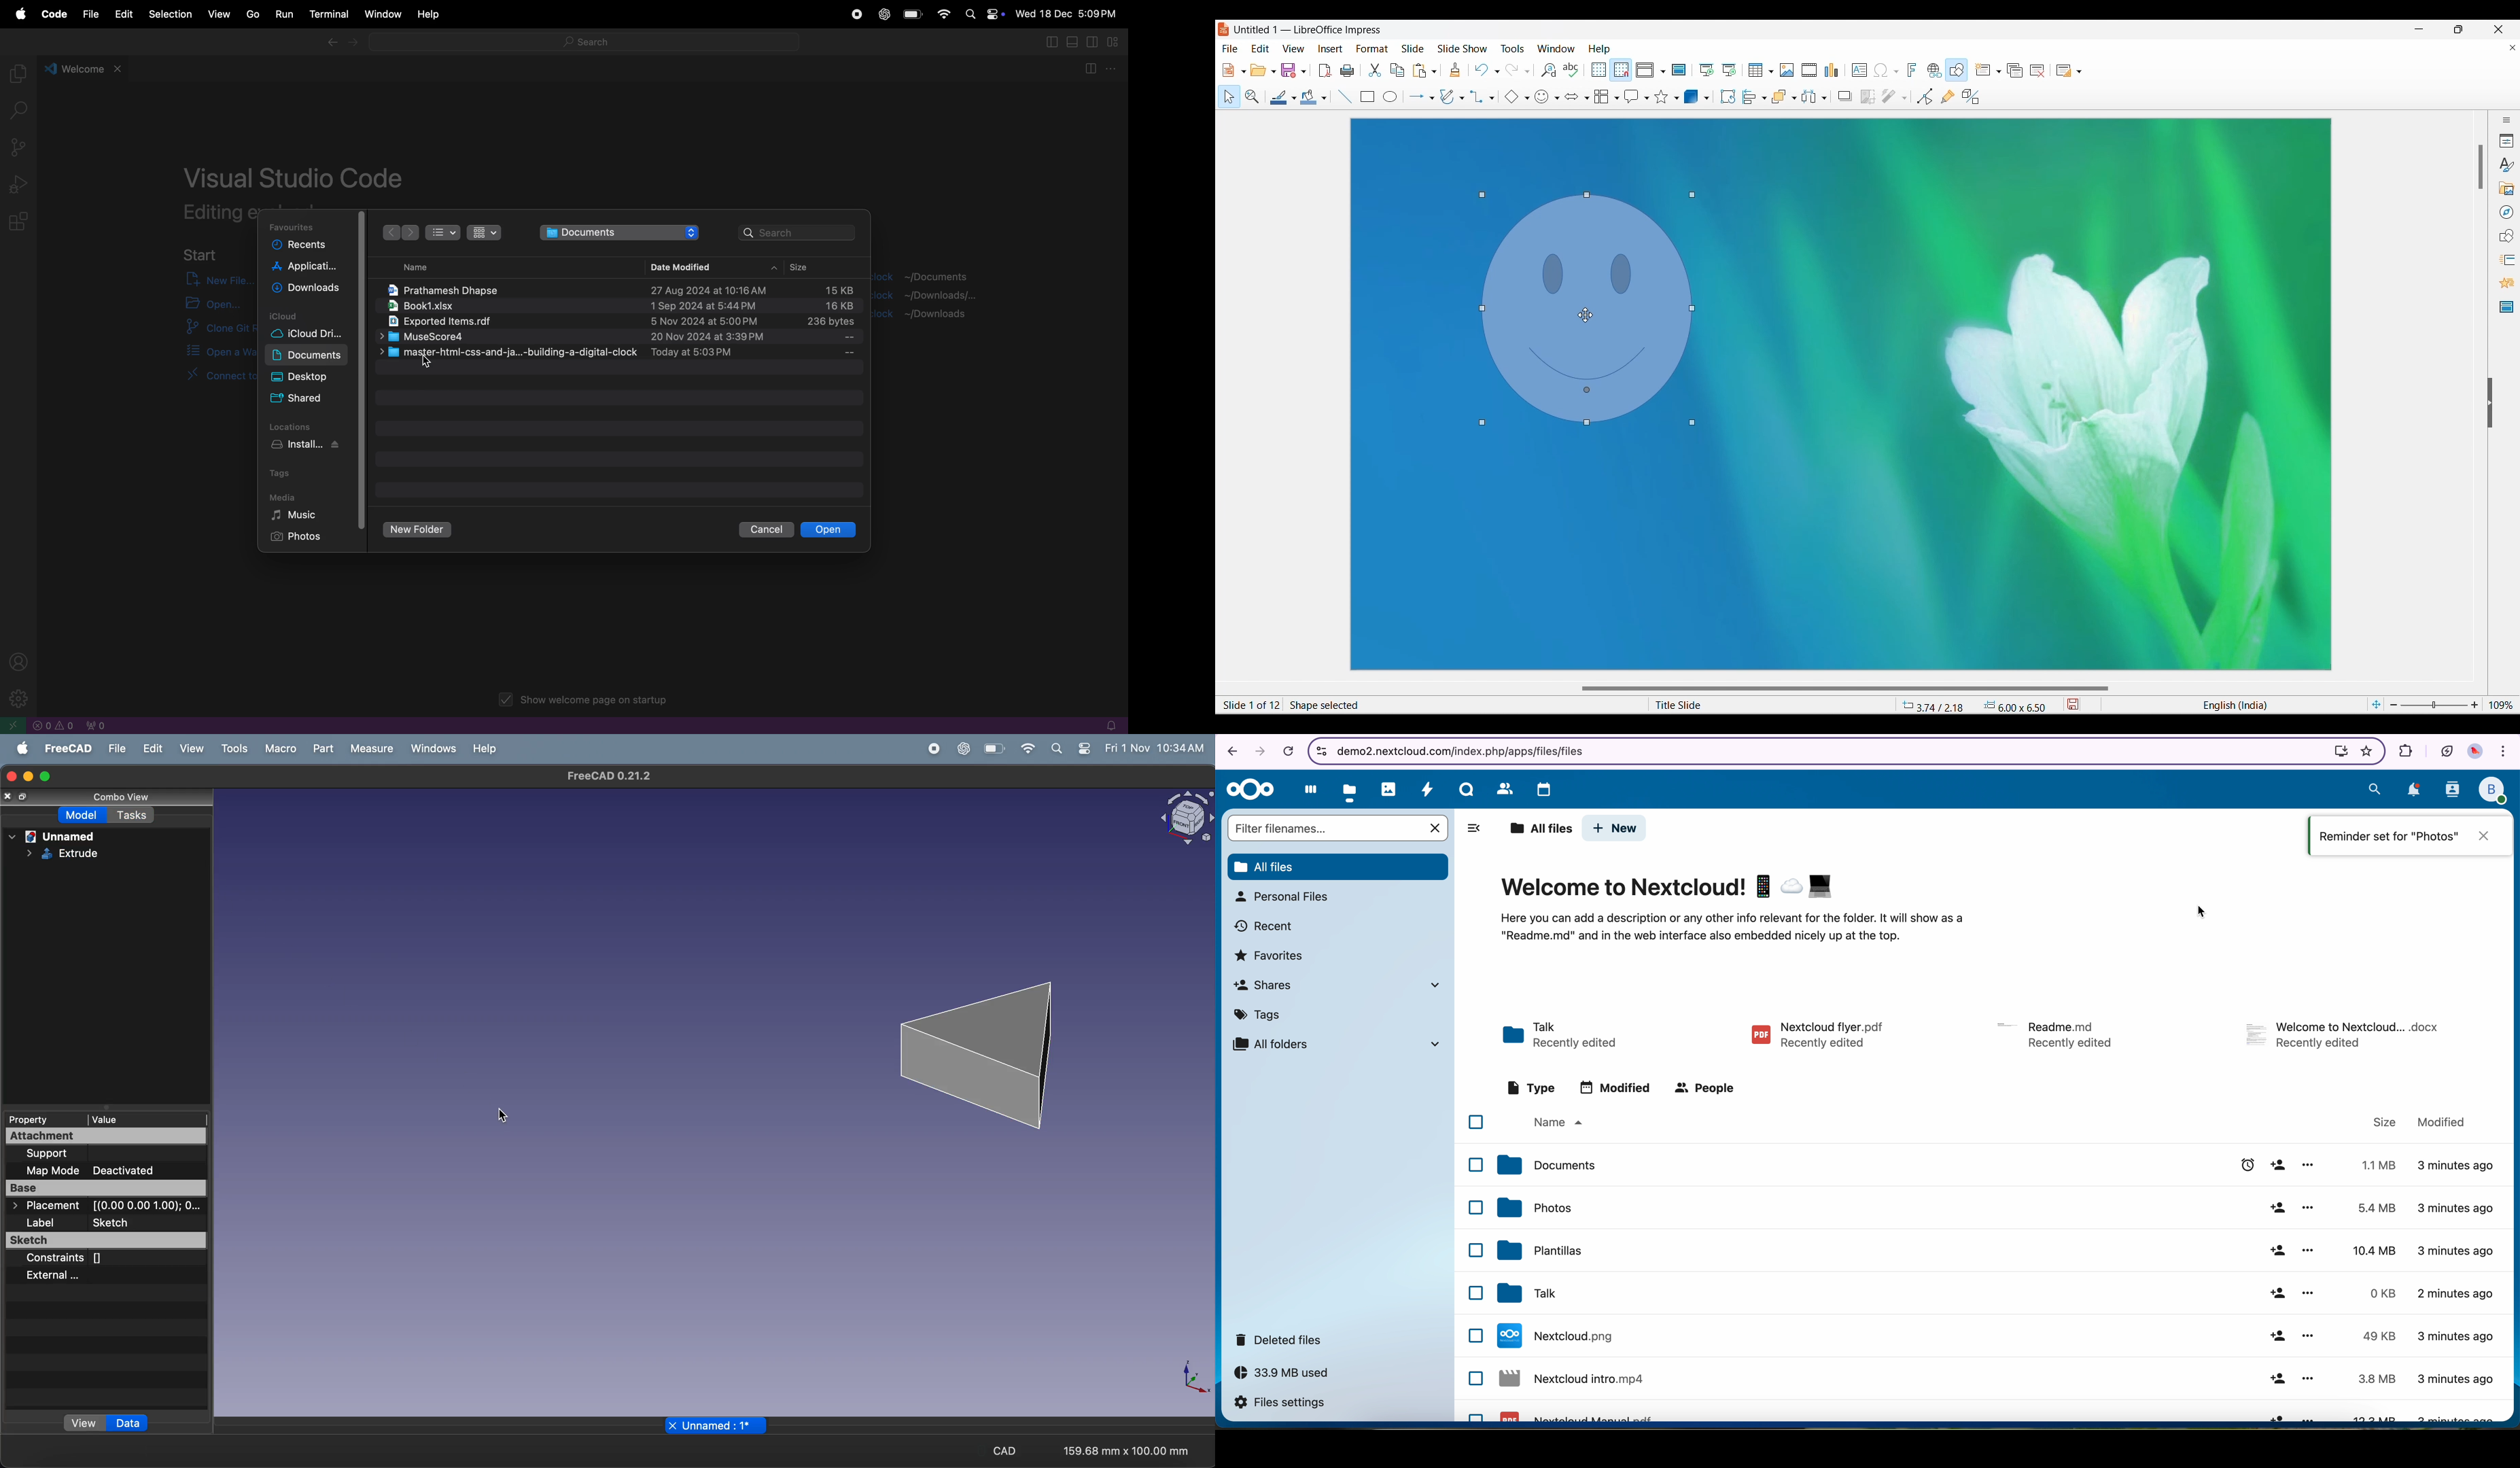 The height and width of the screenshot is (1484, 2520). I want to click on Master slide, so click(1679, 69).